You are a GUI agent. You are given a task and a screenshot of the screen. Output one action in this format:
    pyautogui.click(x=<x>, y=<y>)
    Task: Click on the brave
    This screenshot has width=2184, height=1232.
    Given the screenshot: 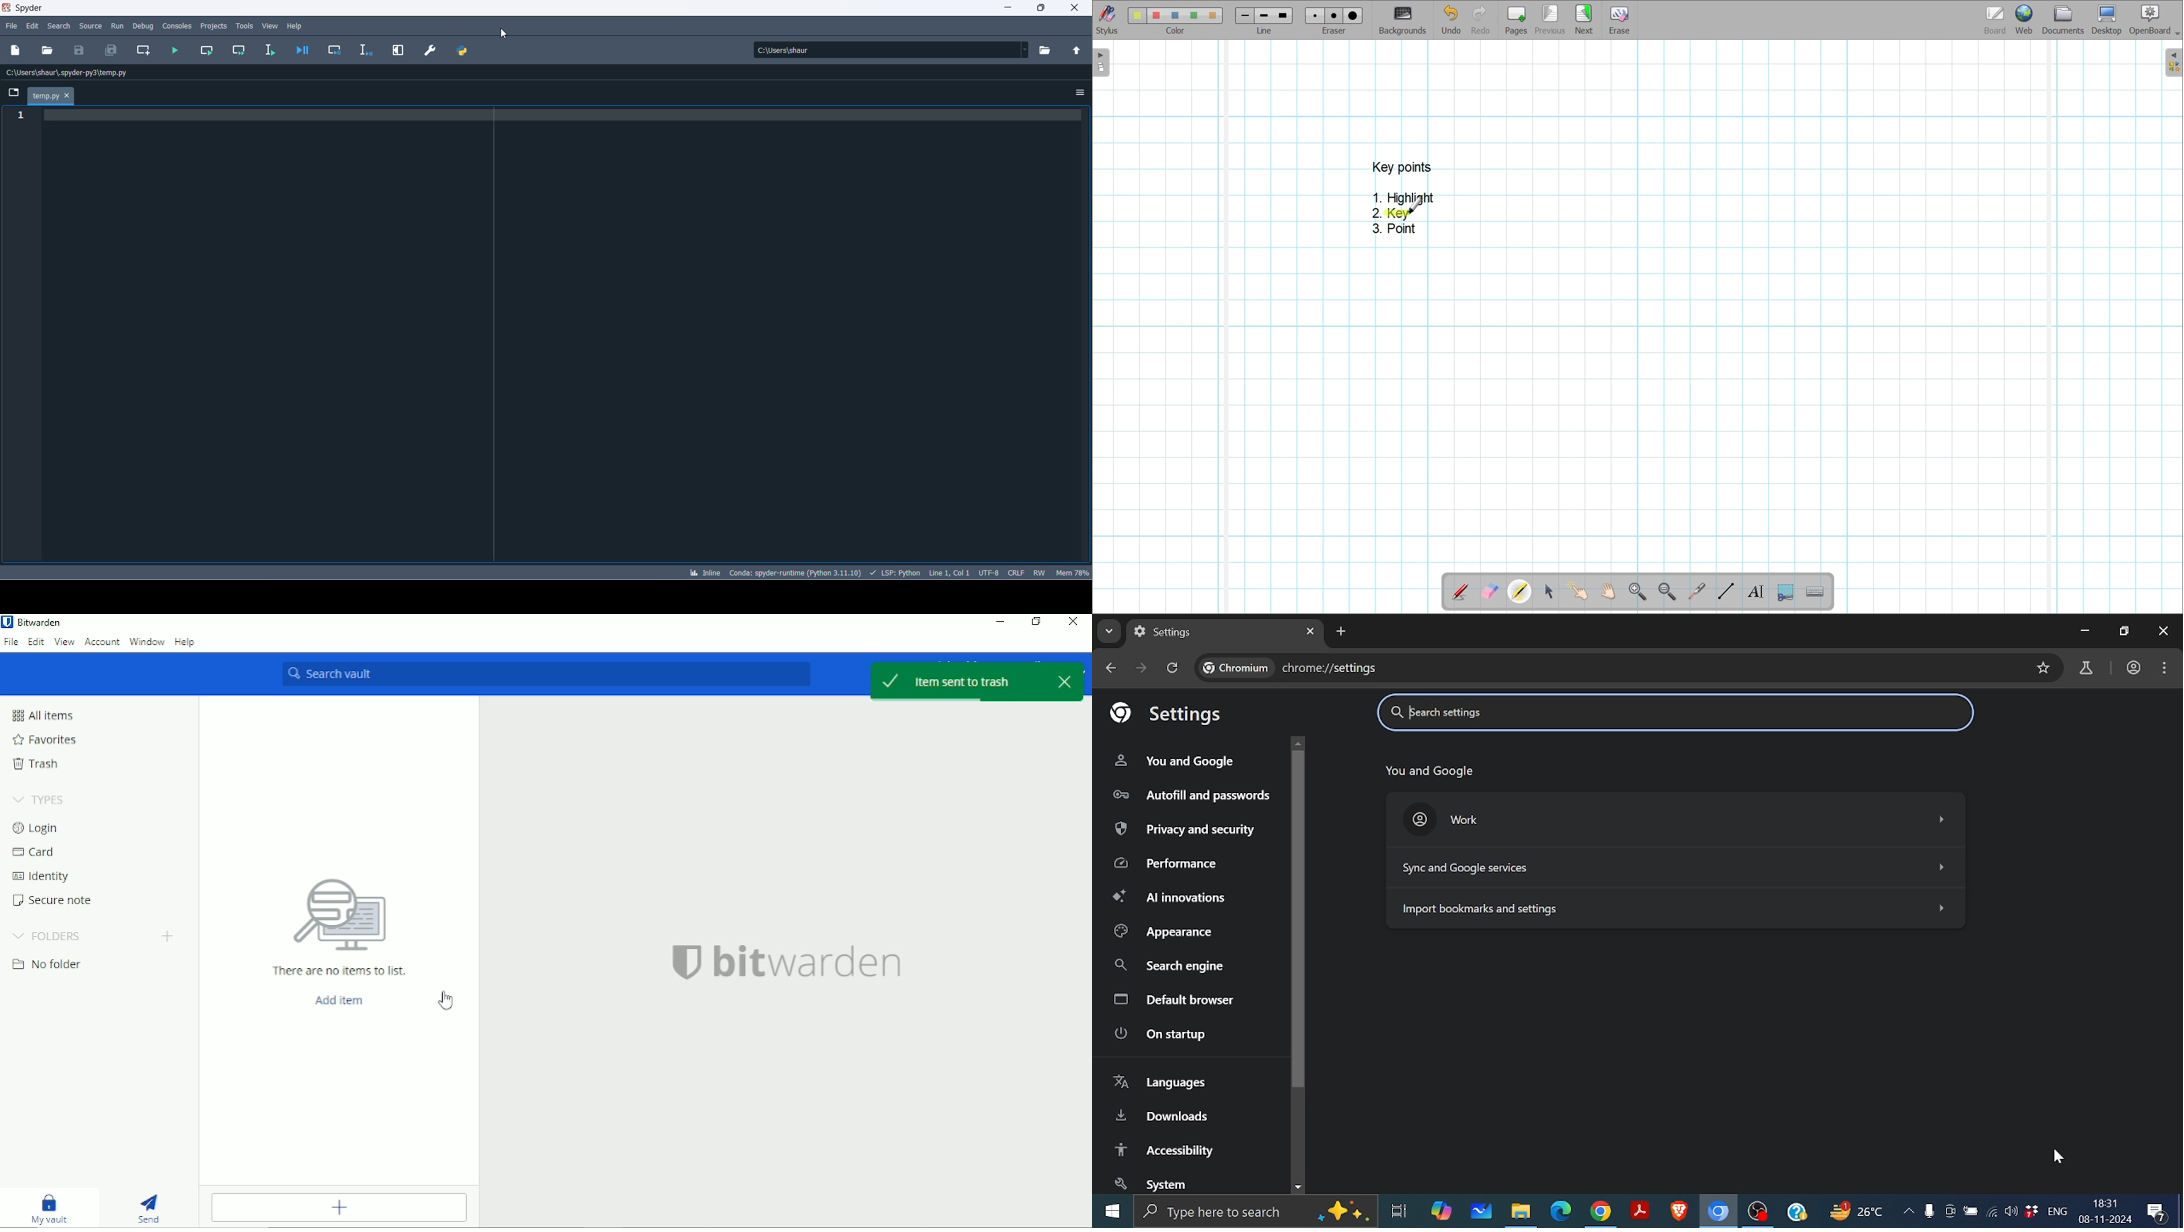 What is the action you would take?
    pyautogui.click(x=1677, y=1212)
    